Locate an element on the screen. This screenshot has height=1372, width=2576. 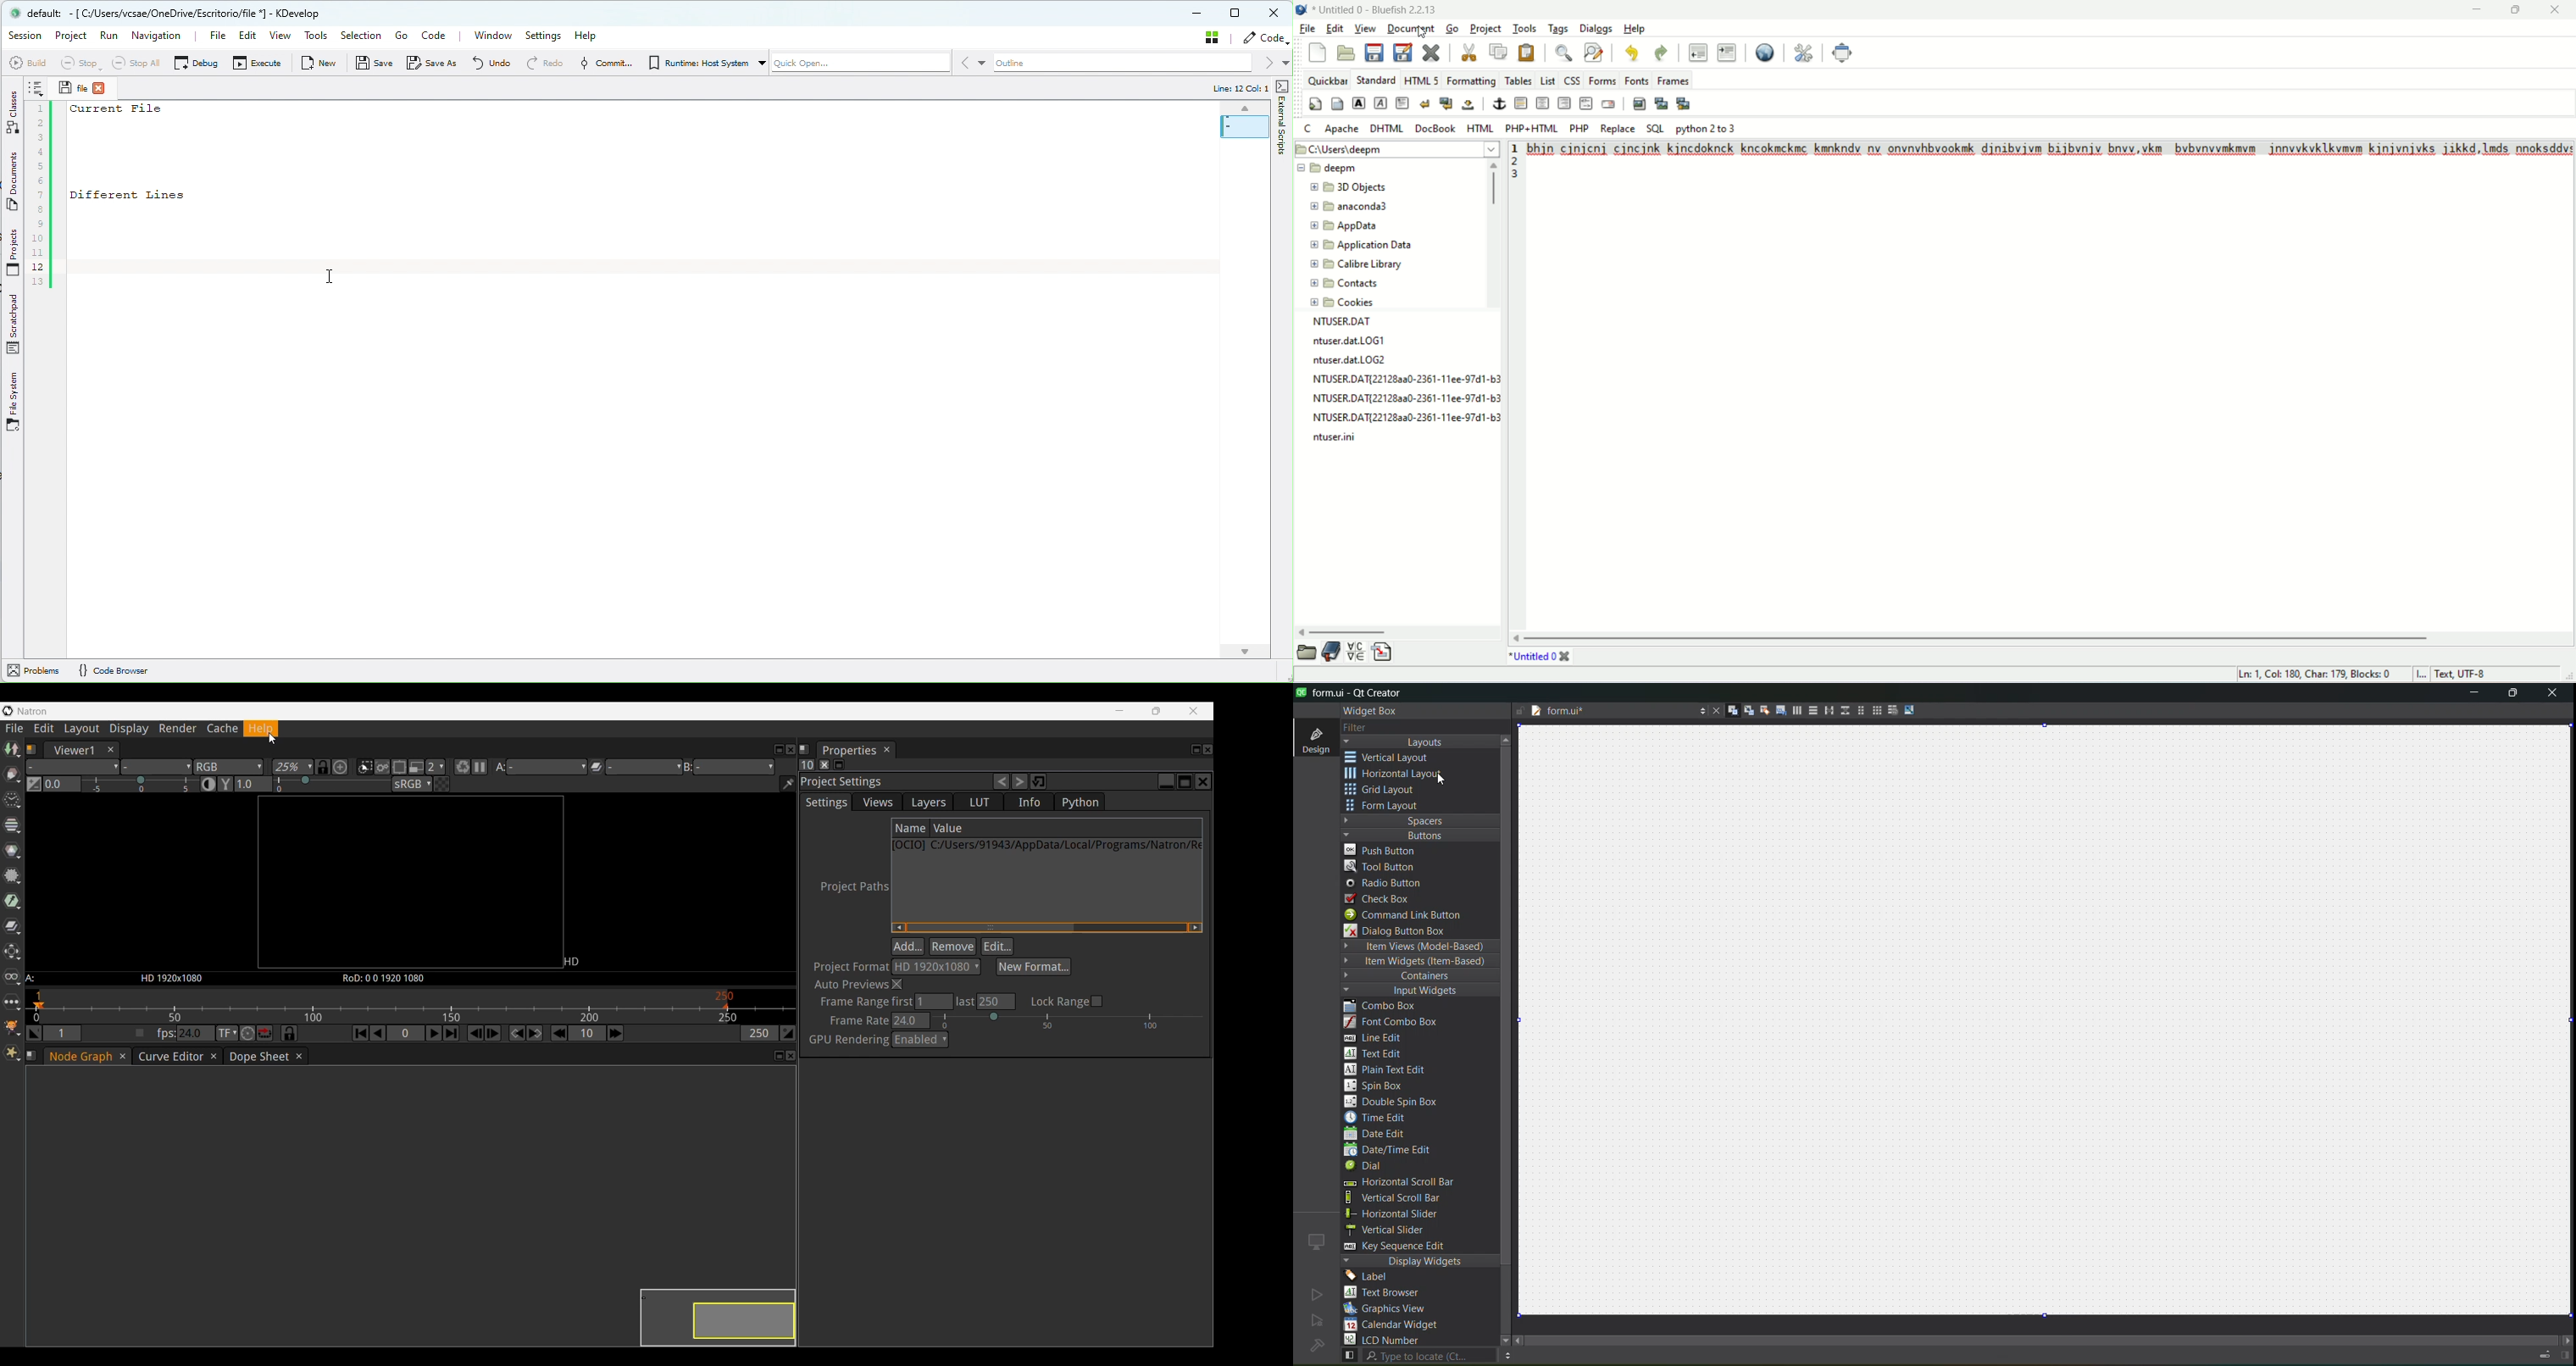
text is located at coordinates (1390, 1293).